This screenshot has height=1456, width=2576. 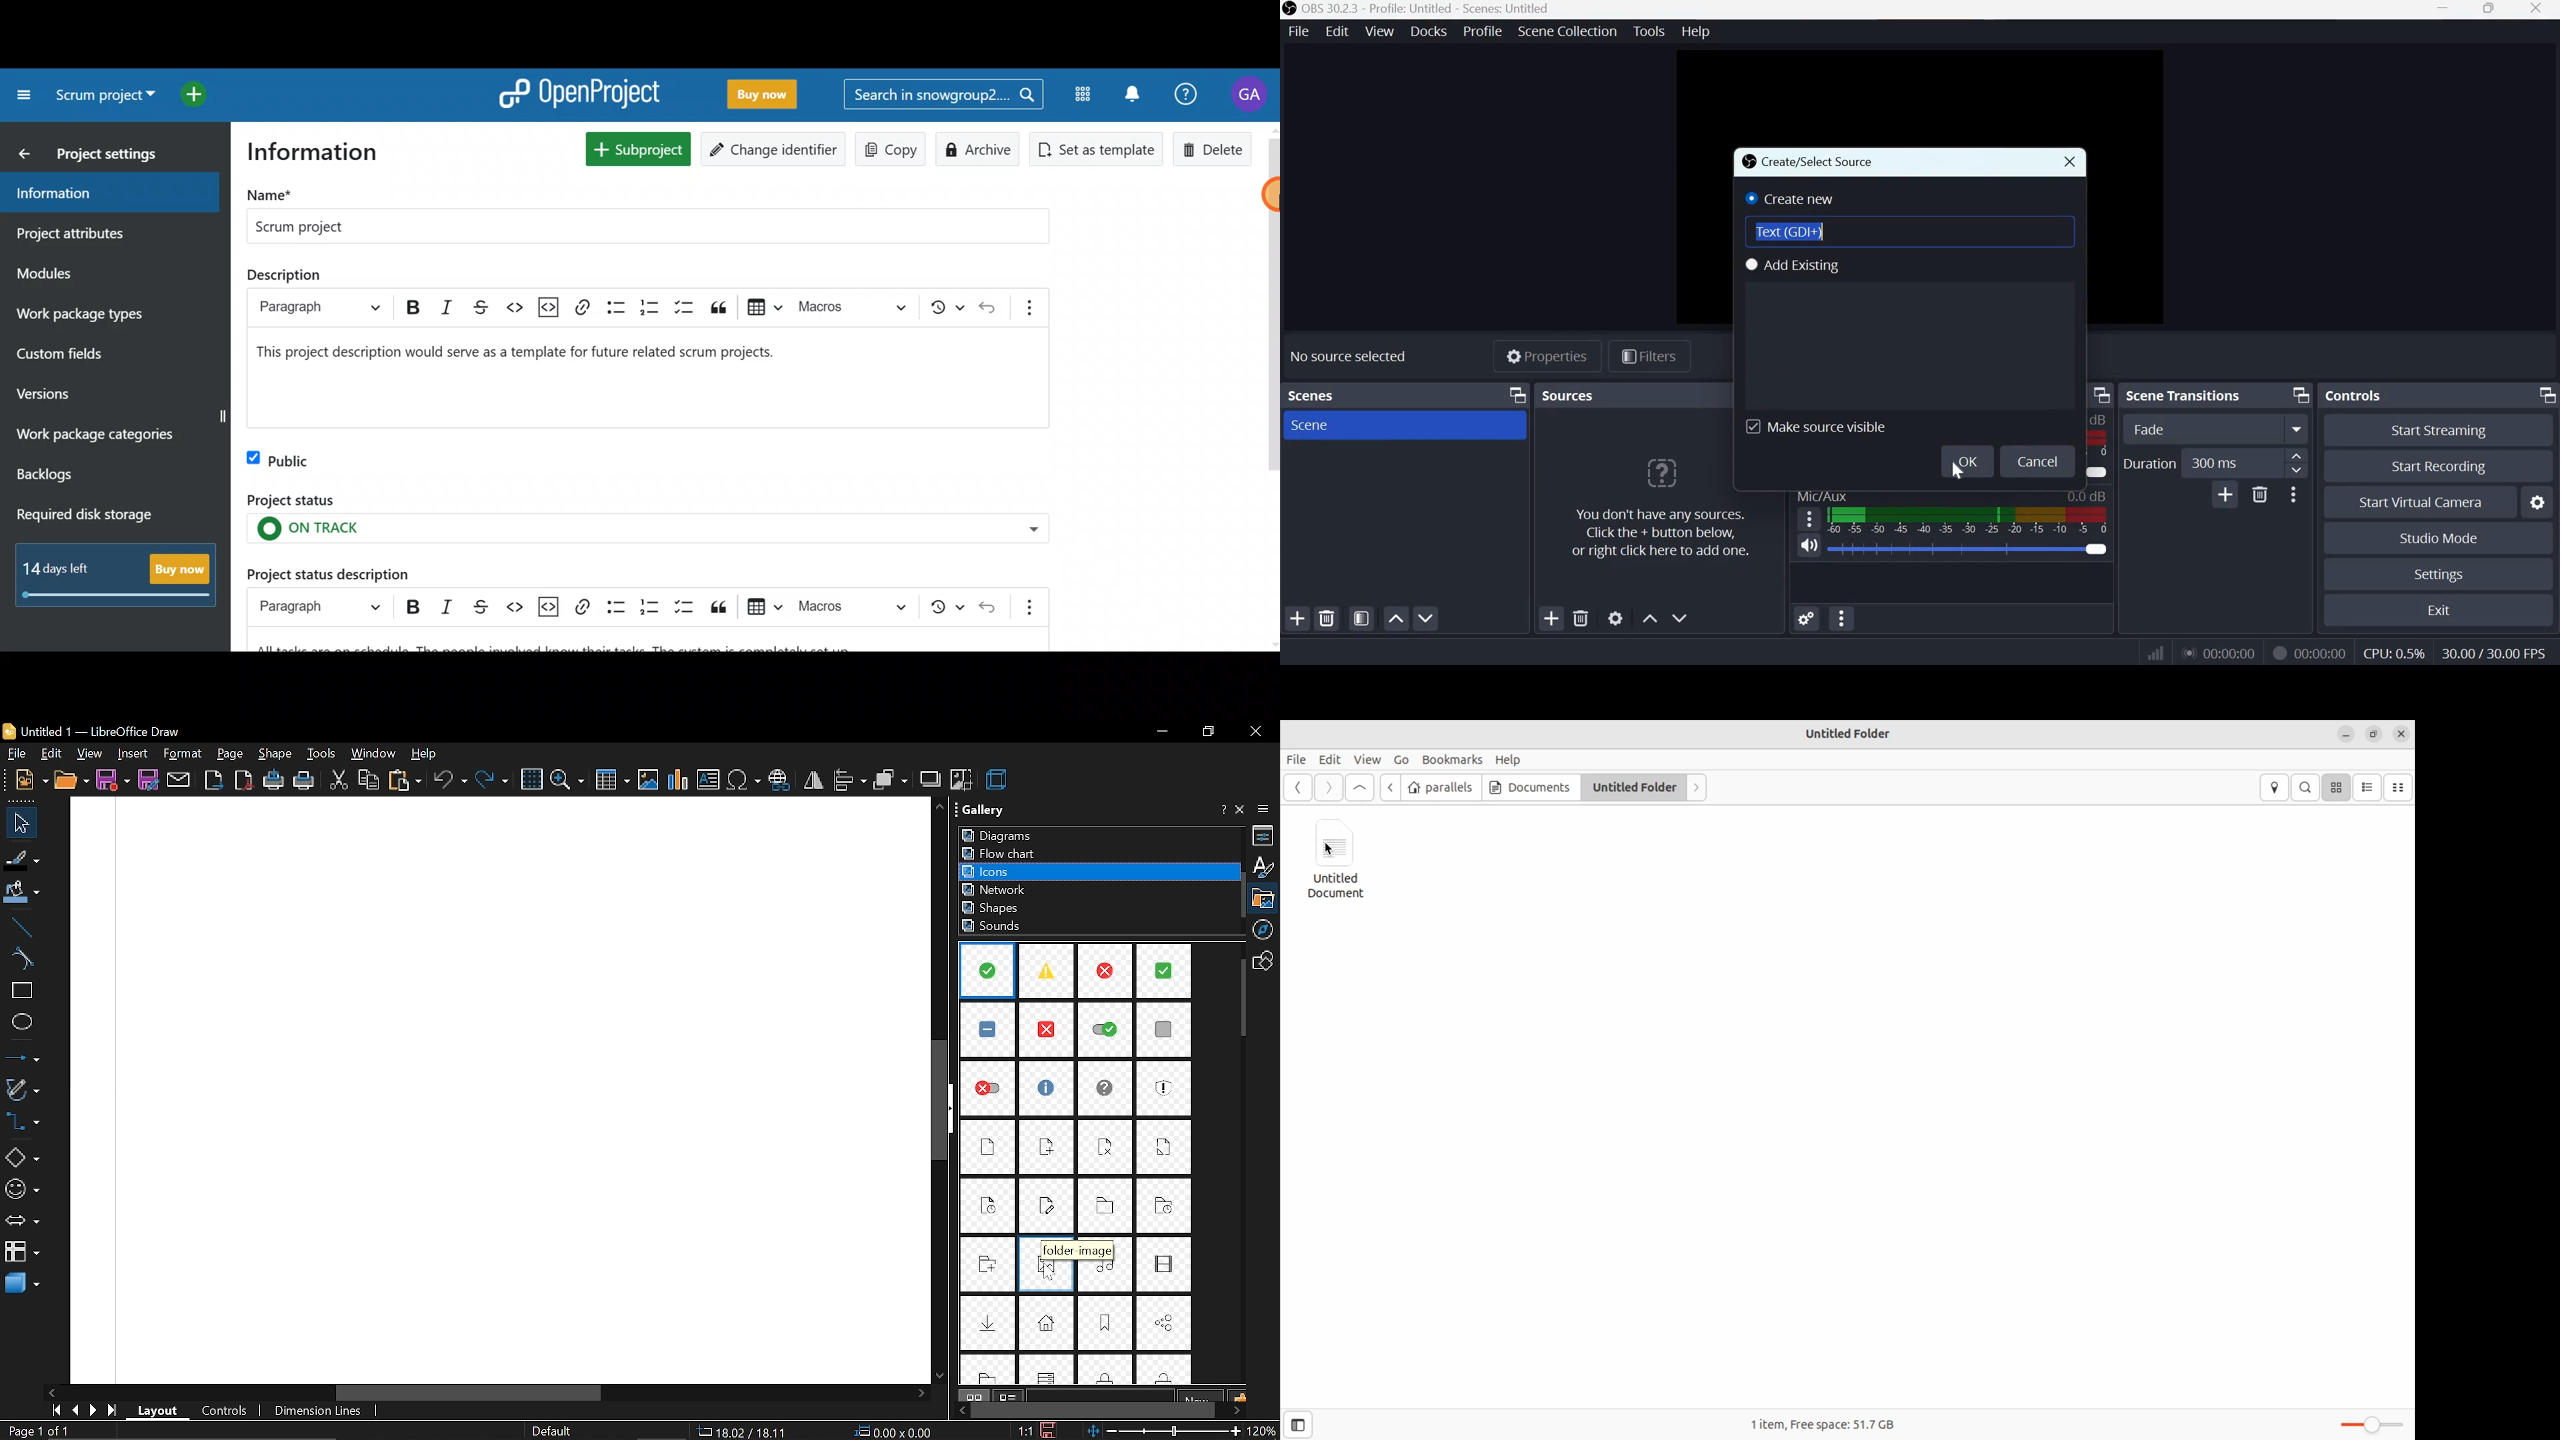 I want to click on shape, so click(x=275, y=753).